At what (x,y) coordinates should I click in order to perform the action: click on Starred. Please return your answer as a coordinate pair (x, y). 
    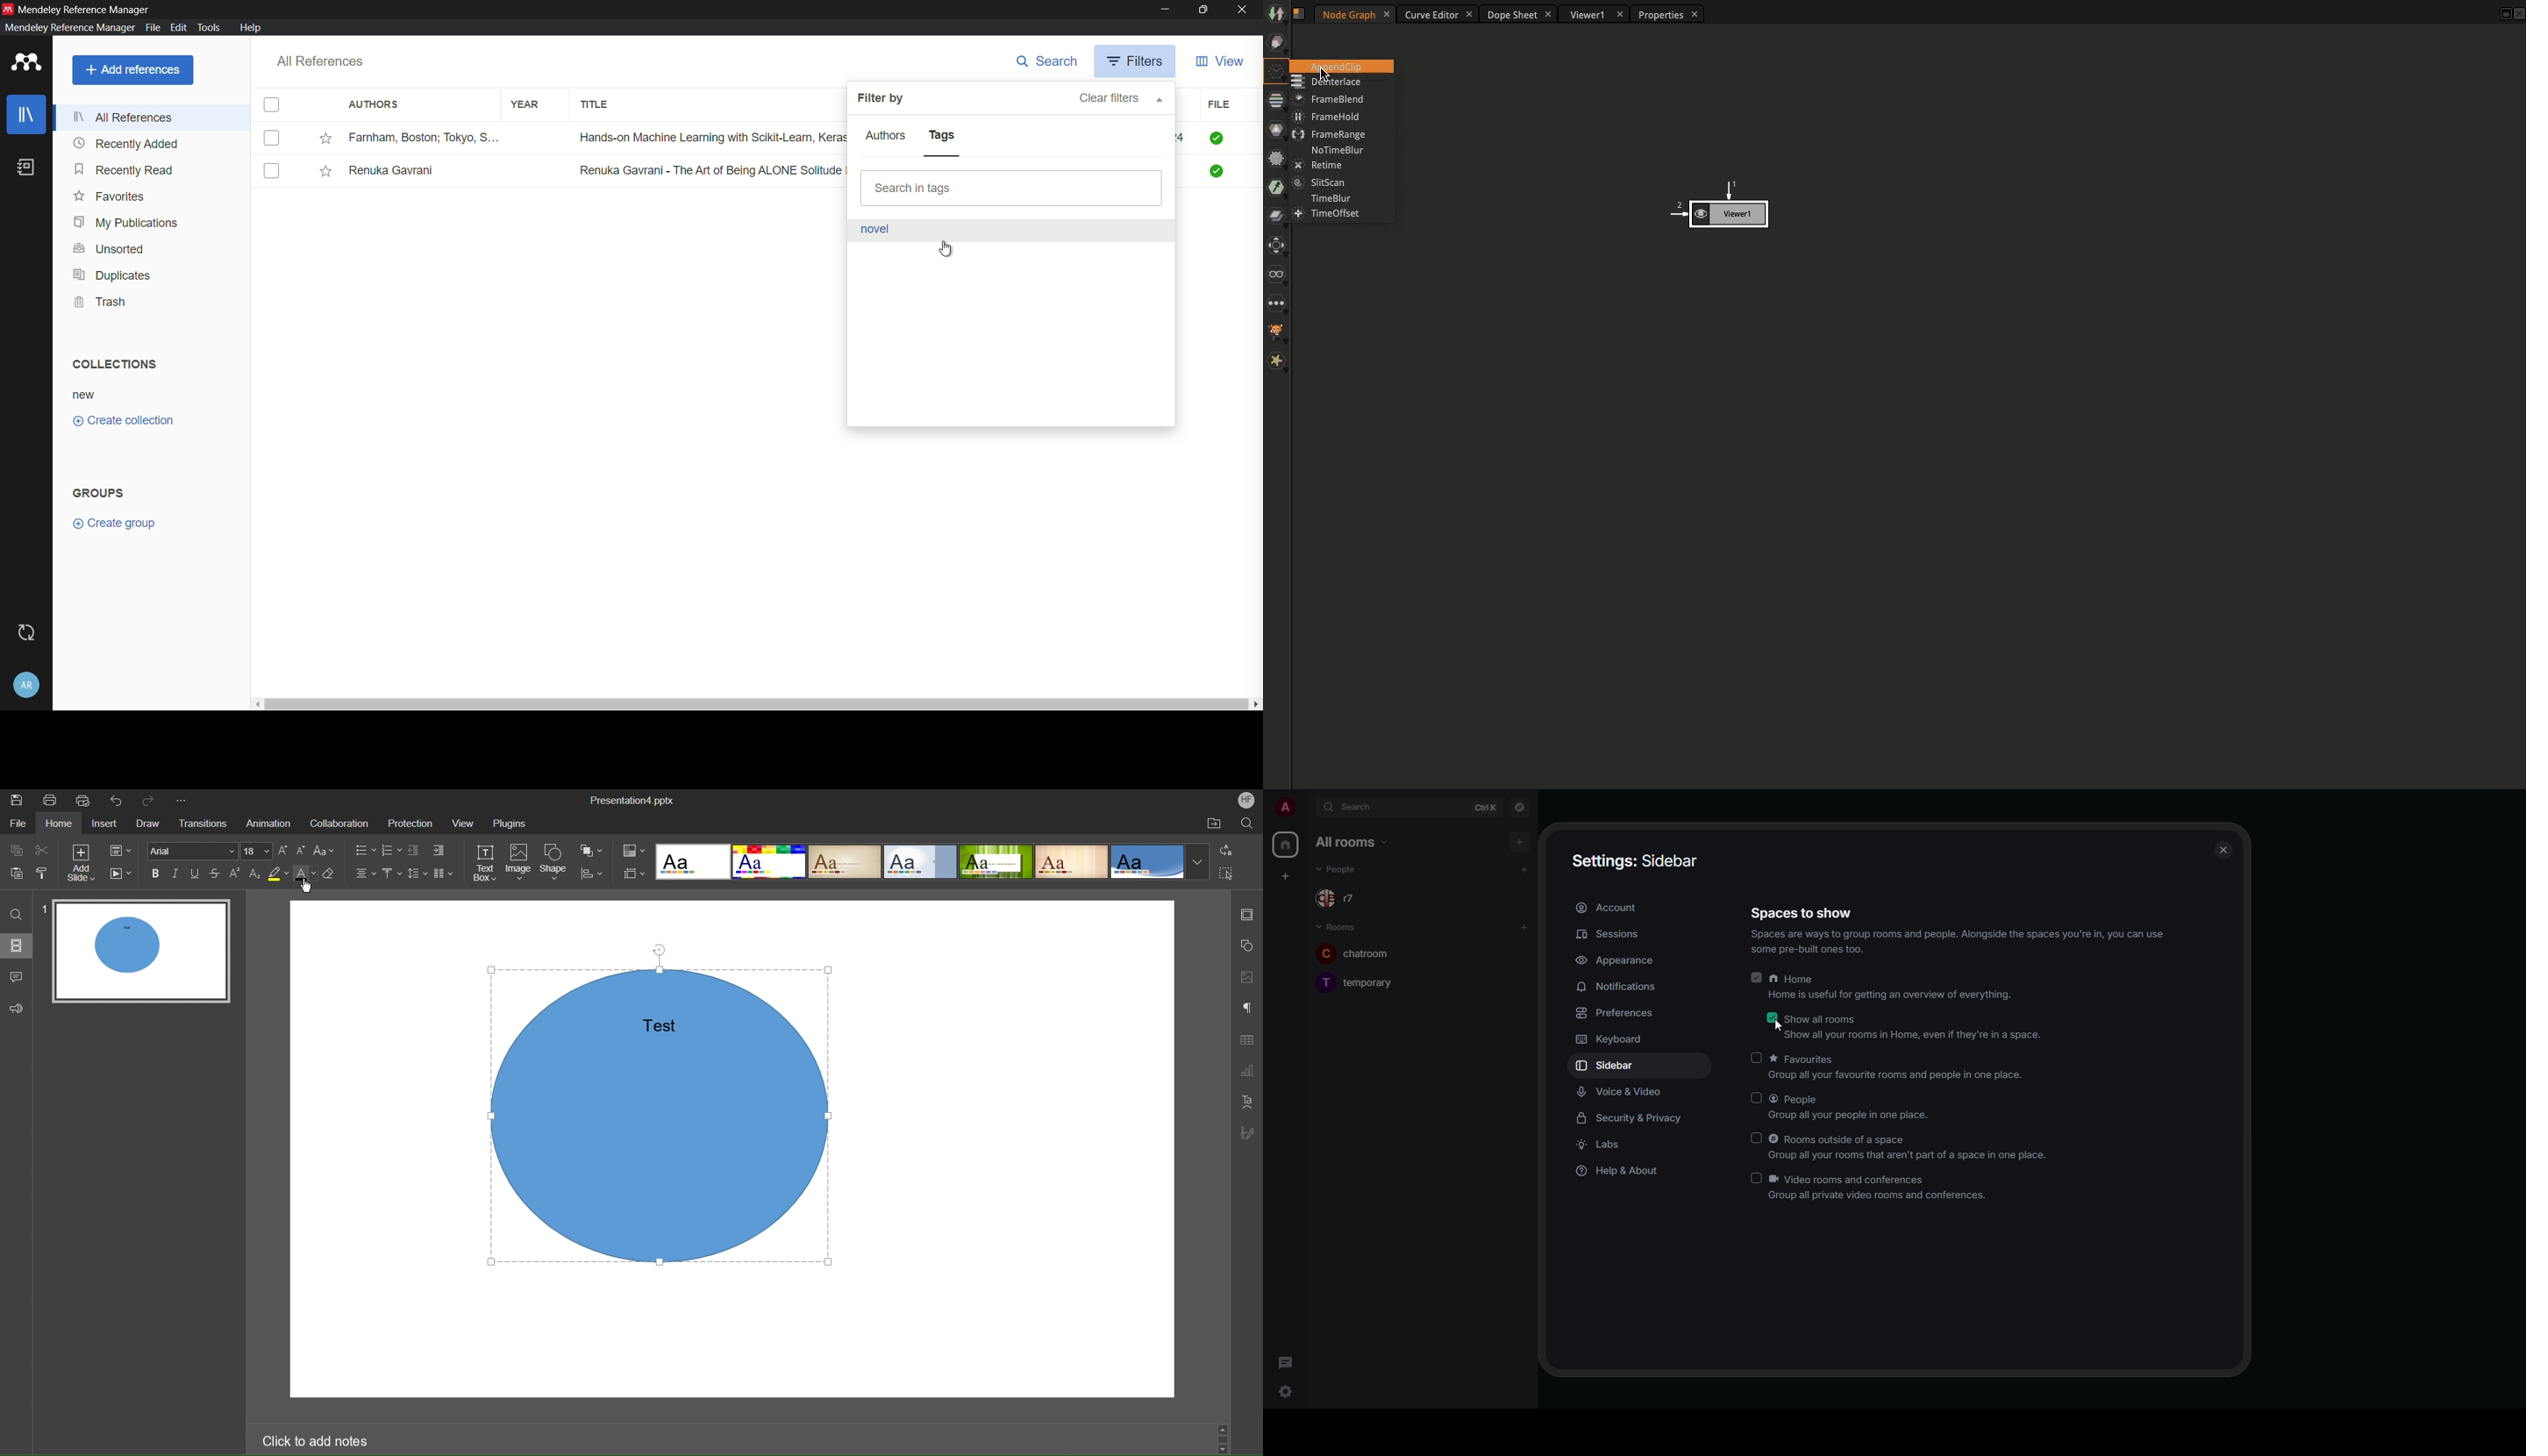
    Looking at the image, I should click on (326, 171).